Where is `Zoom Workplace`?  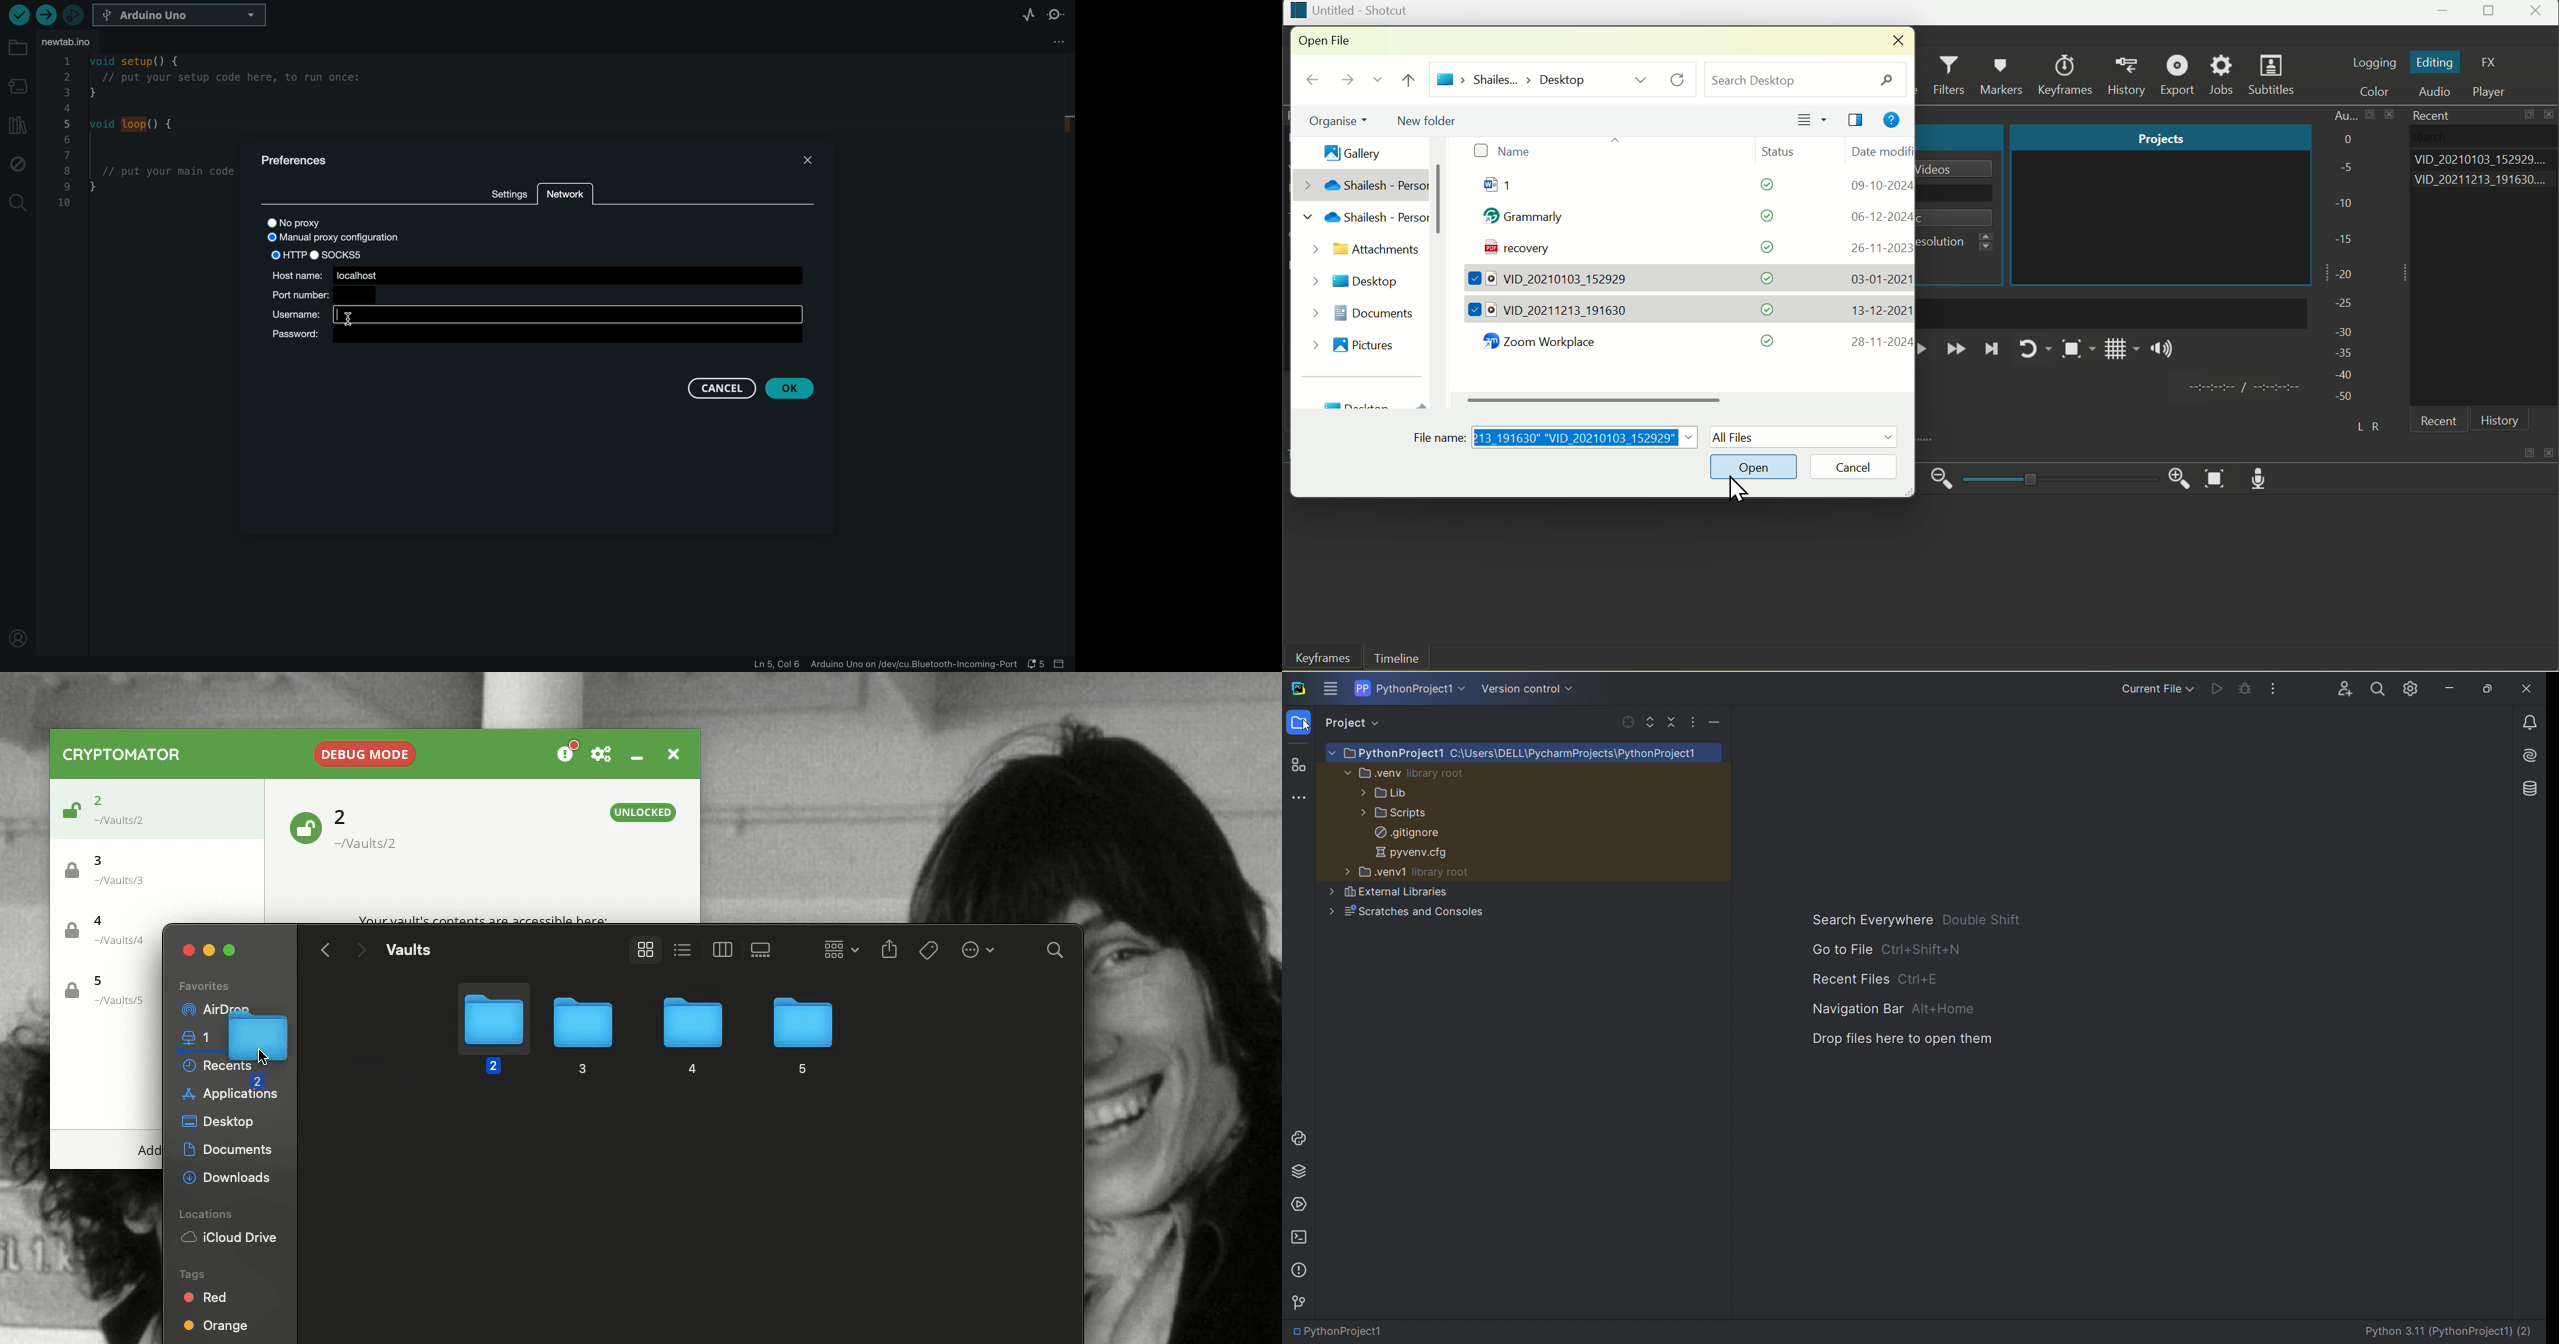 Zoom Workplace is located at coordinates (1547, 343).